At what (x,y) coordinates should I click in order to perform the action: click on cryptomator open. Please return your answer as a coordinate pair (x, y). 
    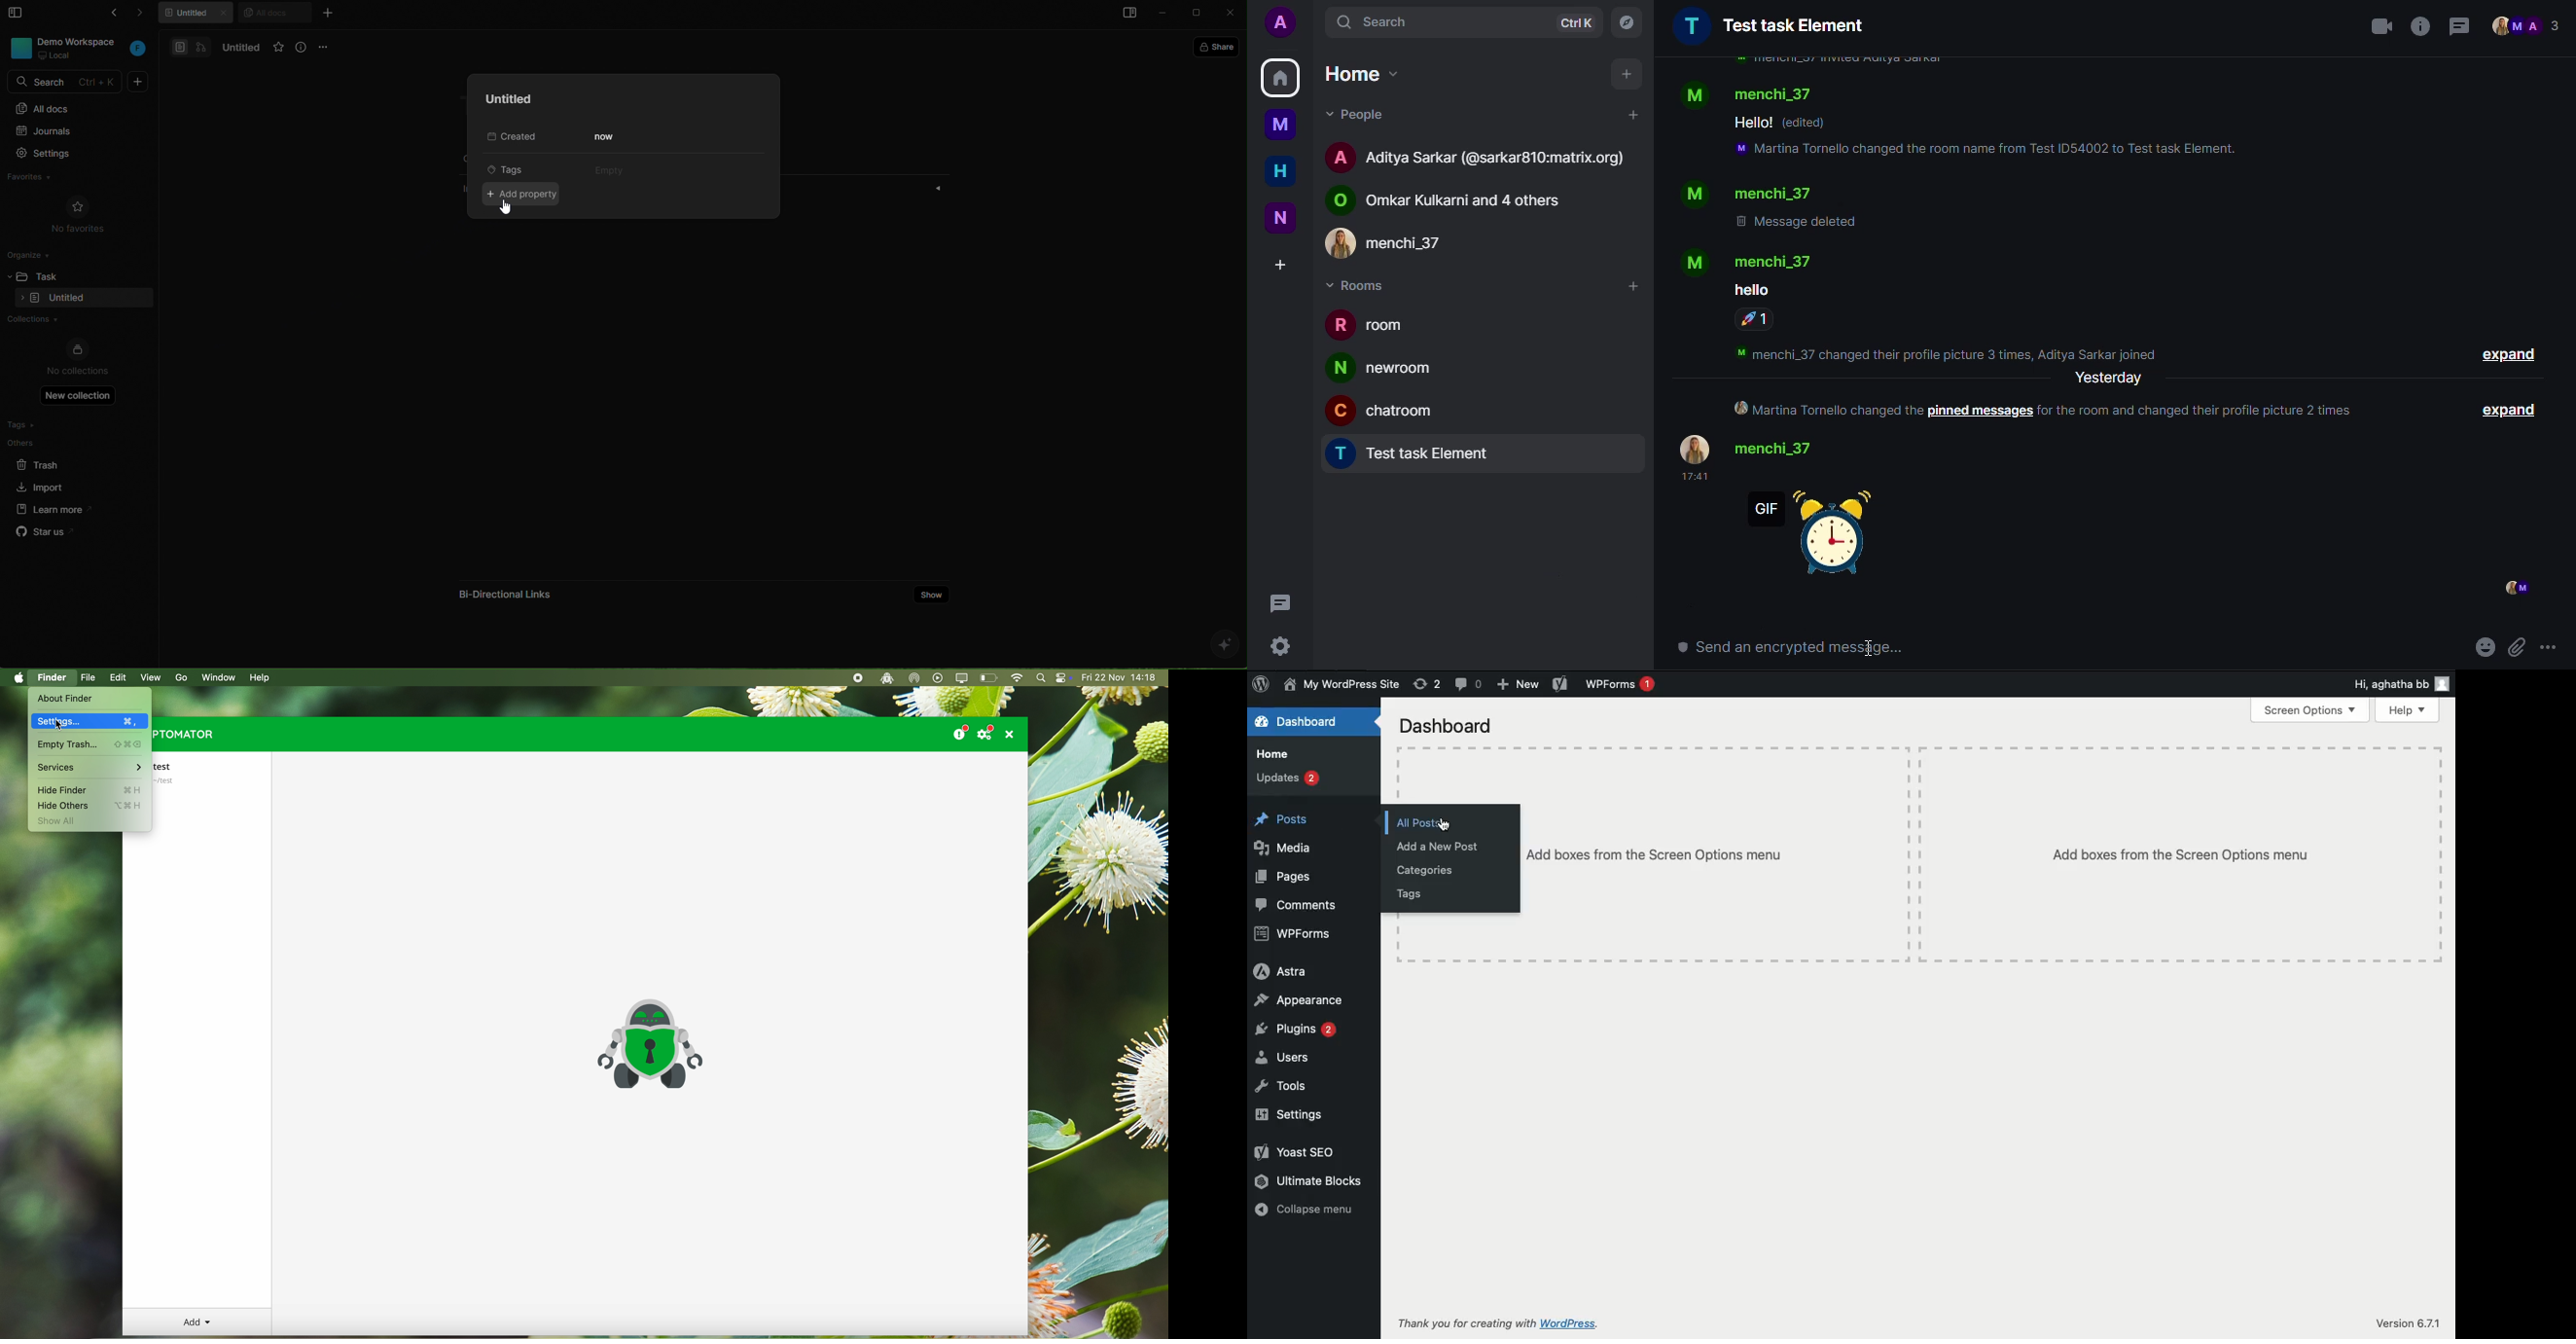
    Looking at the image, I should click on (885, 678).